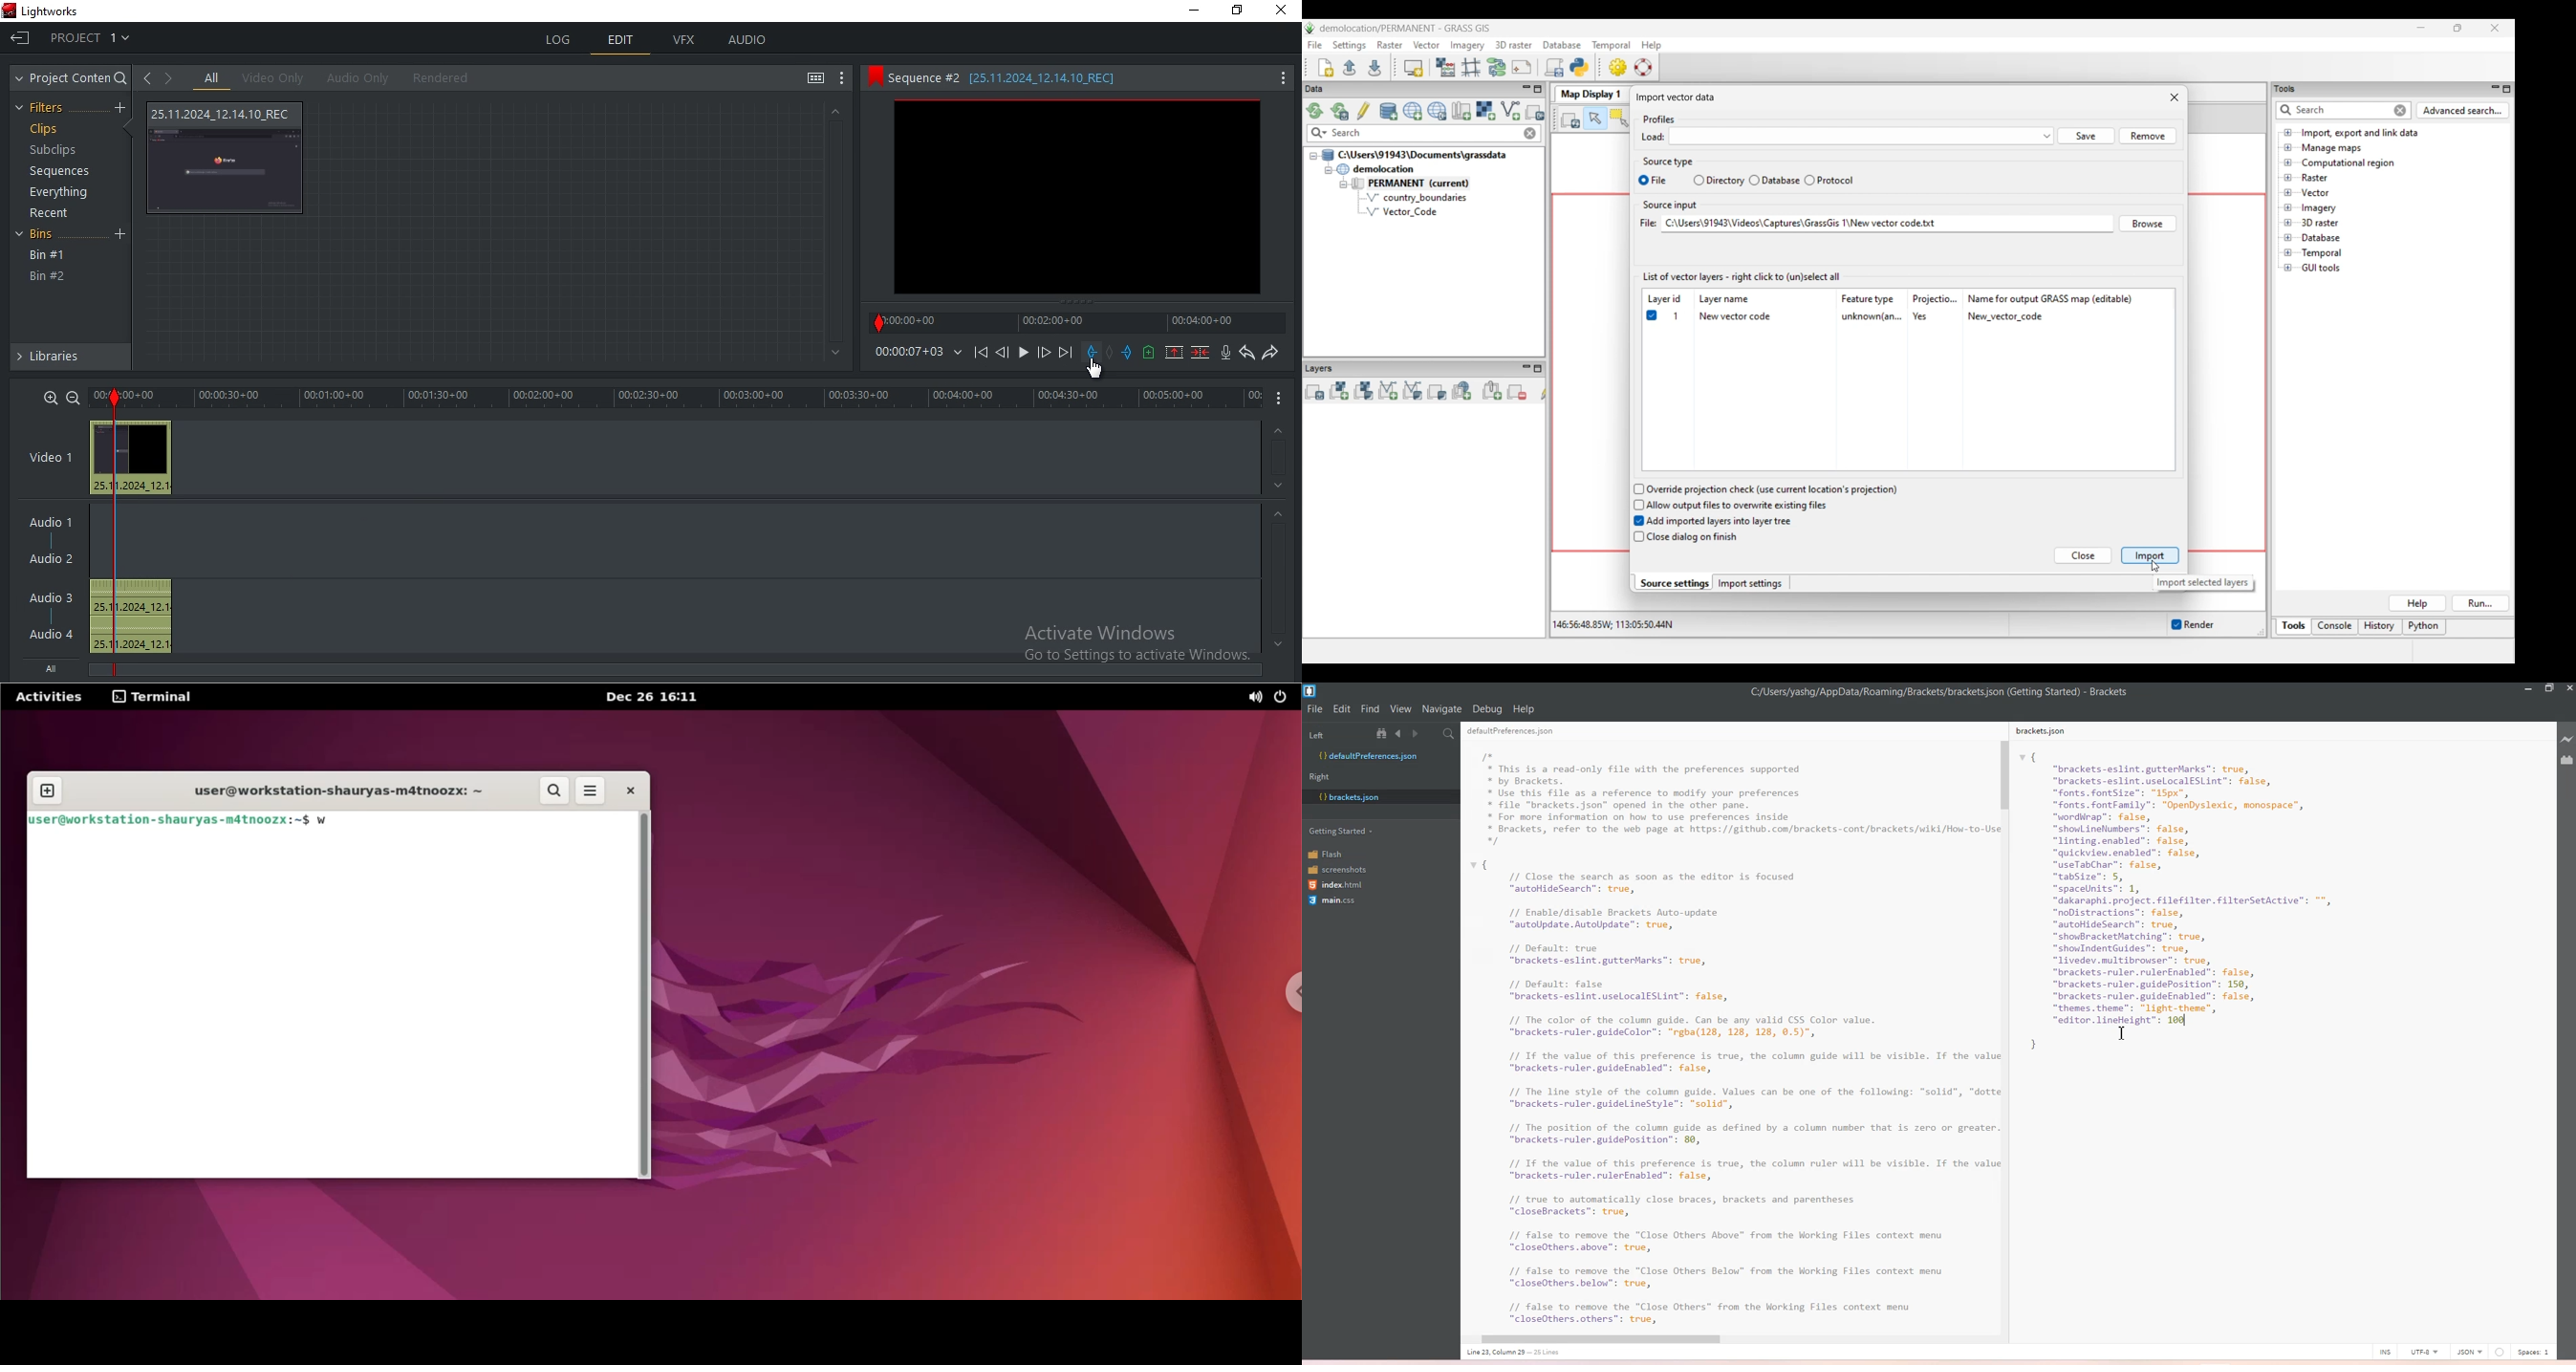 The image size is (2576, 1372). What do you see at coordinates (55, 152) in the screenshot?
I see `subclips` at bounding box center [55, 152].